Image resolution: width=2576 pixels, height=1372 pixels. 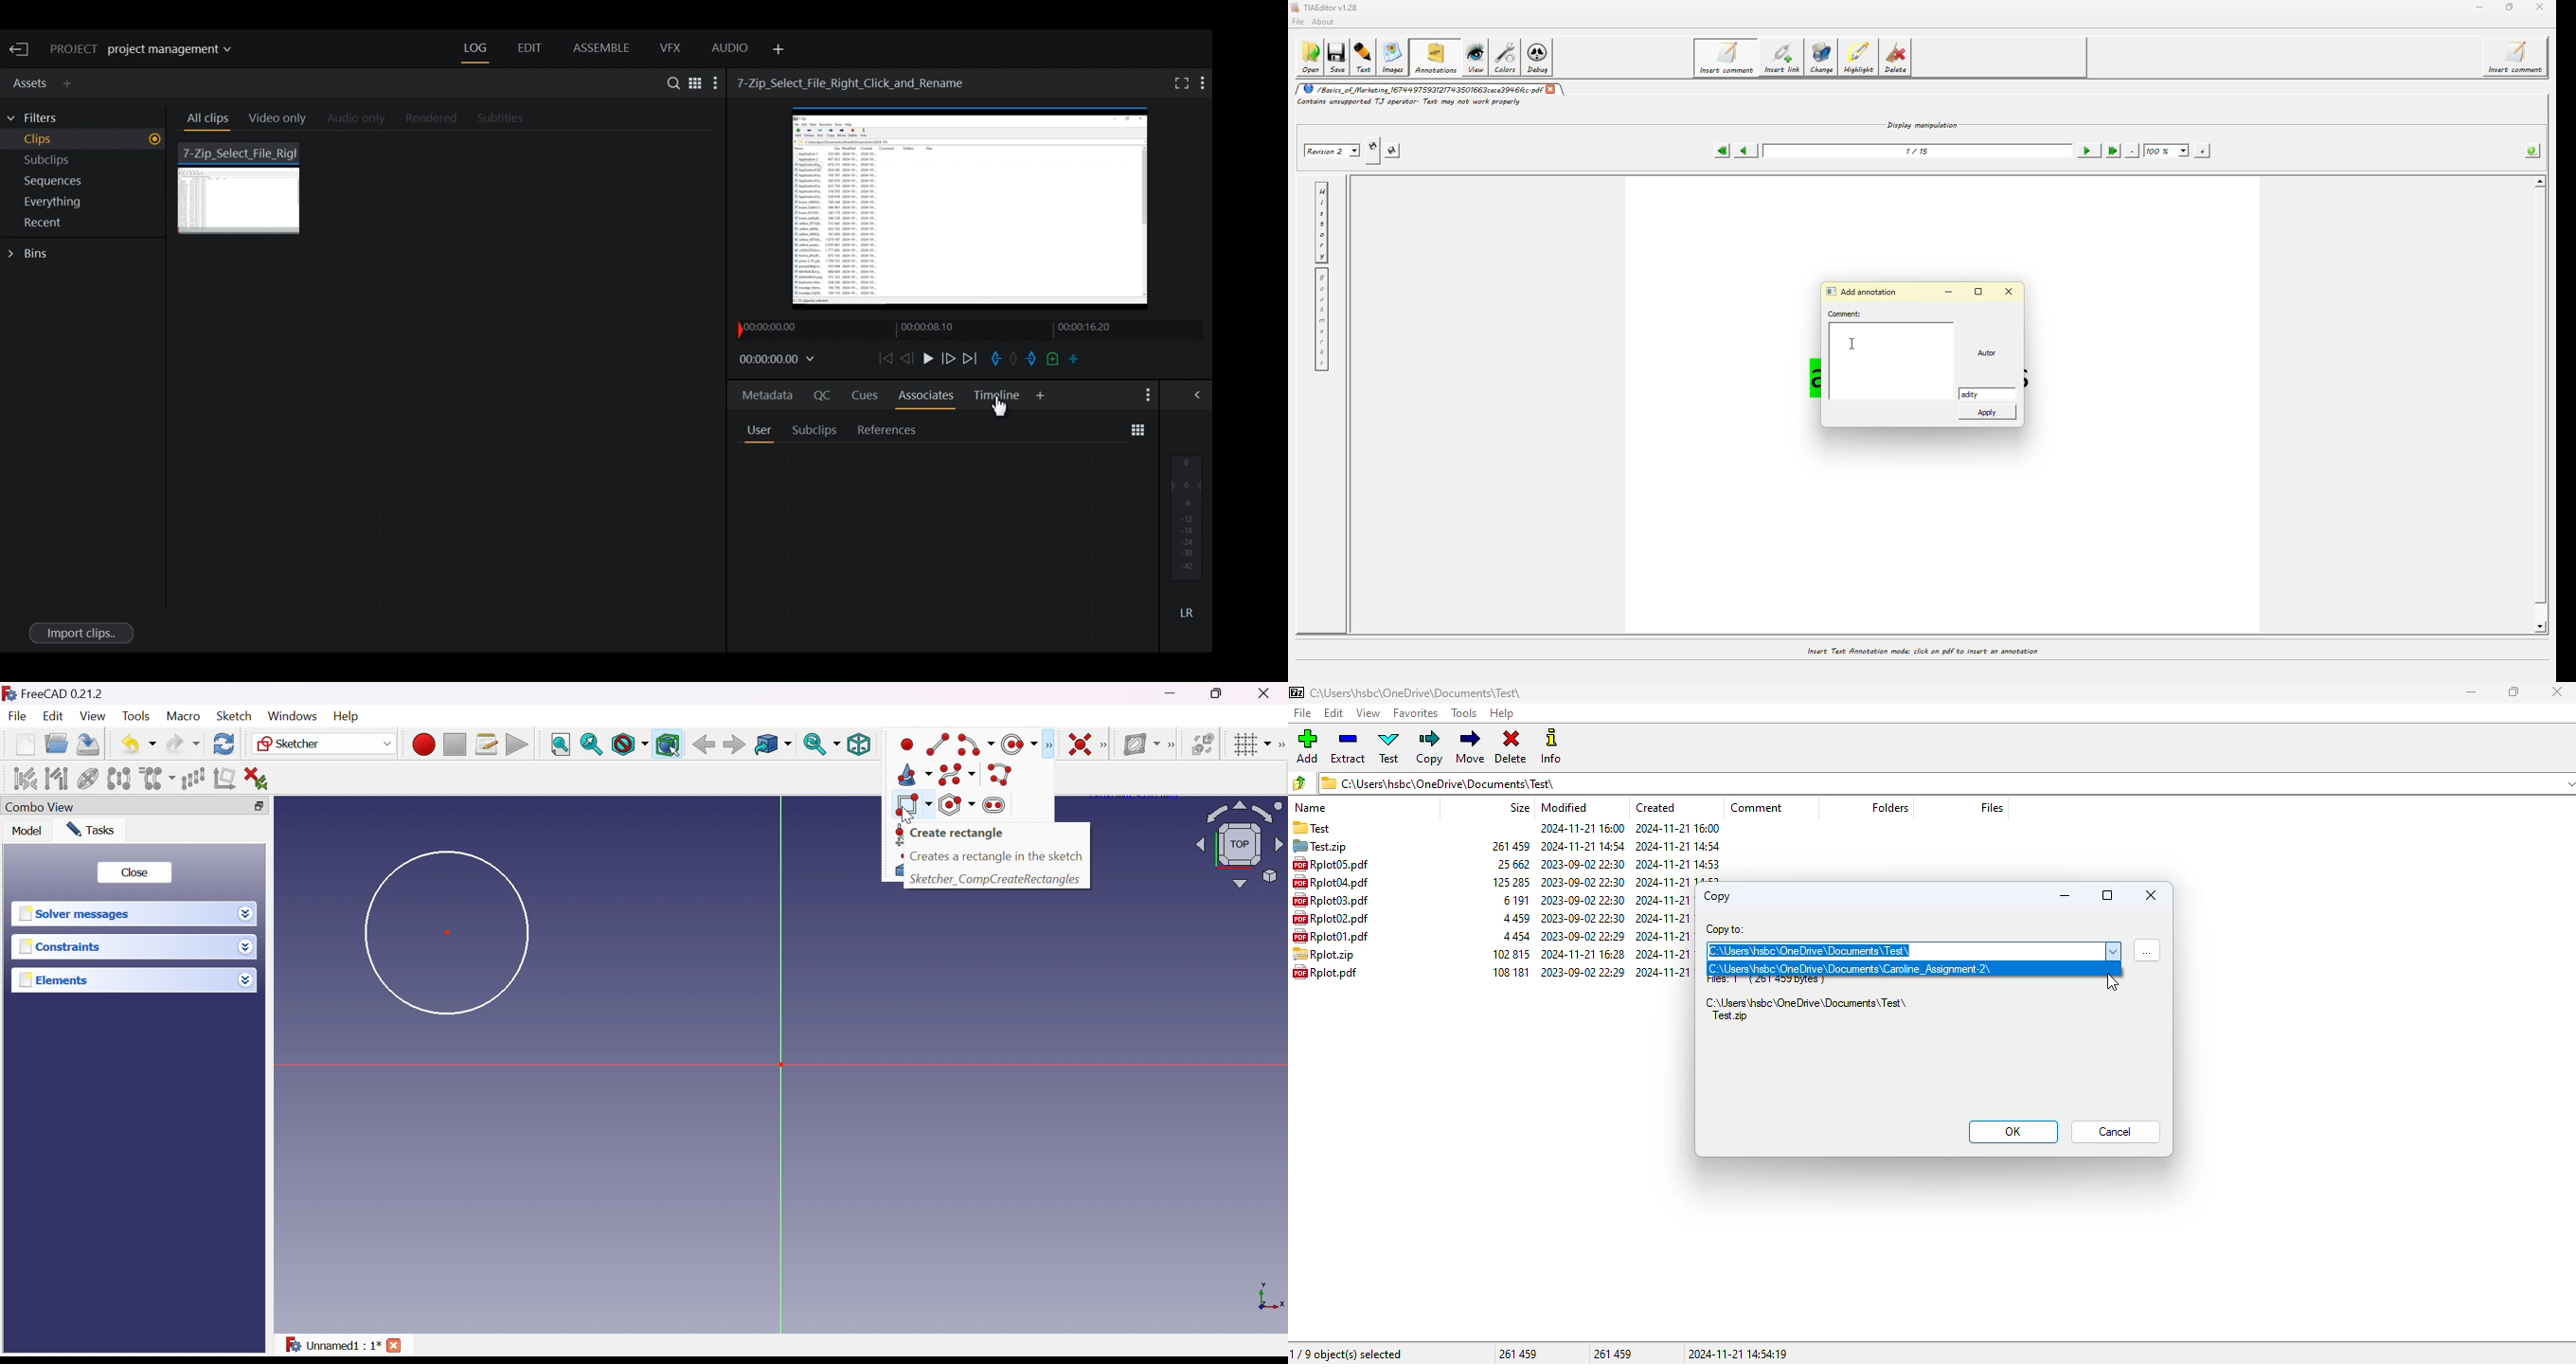 I want to click on Mark out, so click(x=1030, y=359).